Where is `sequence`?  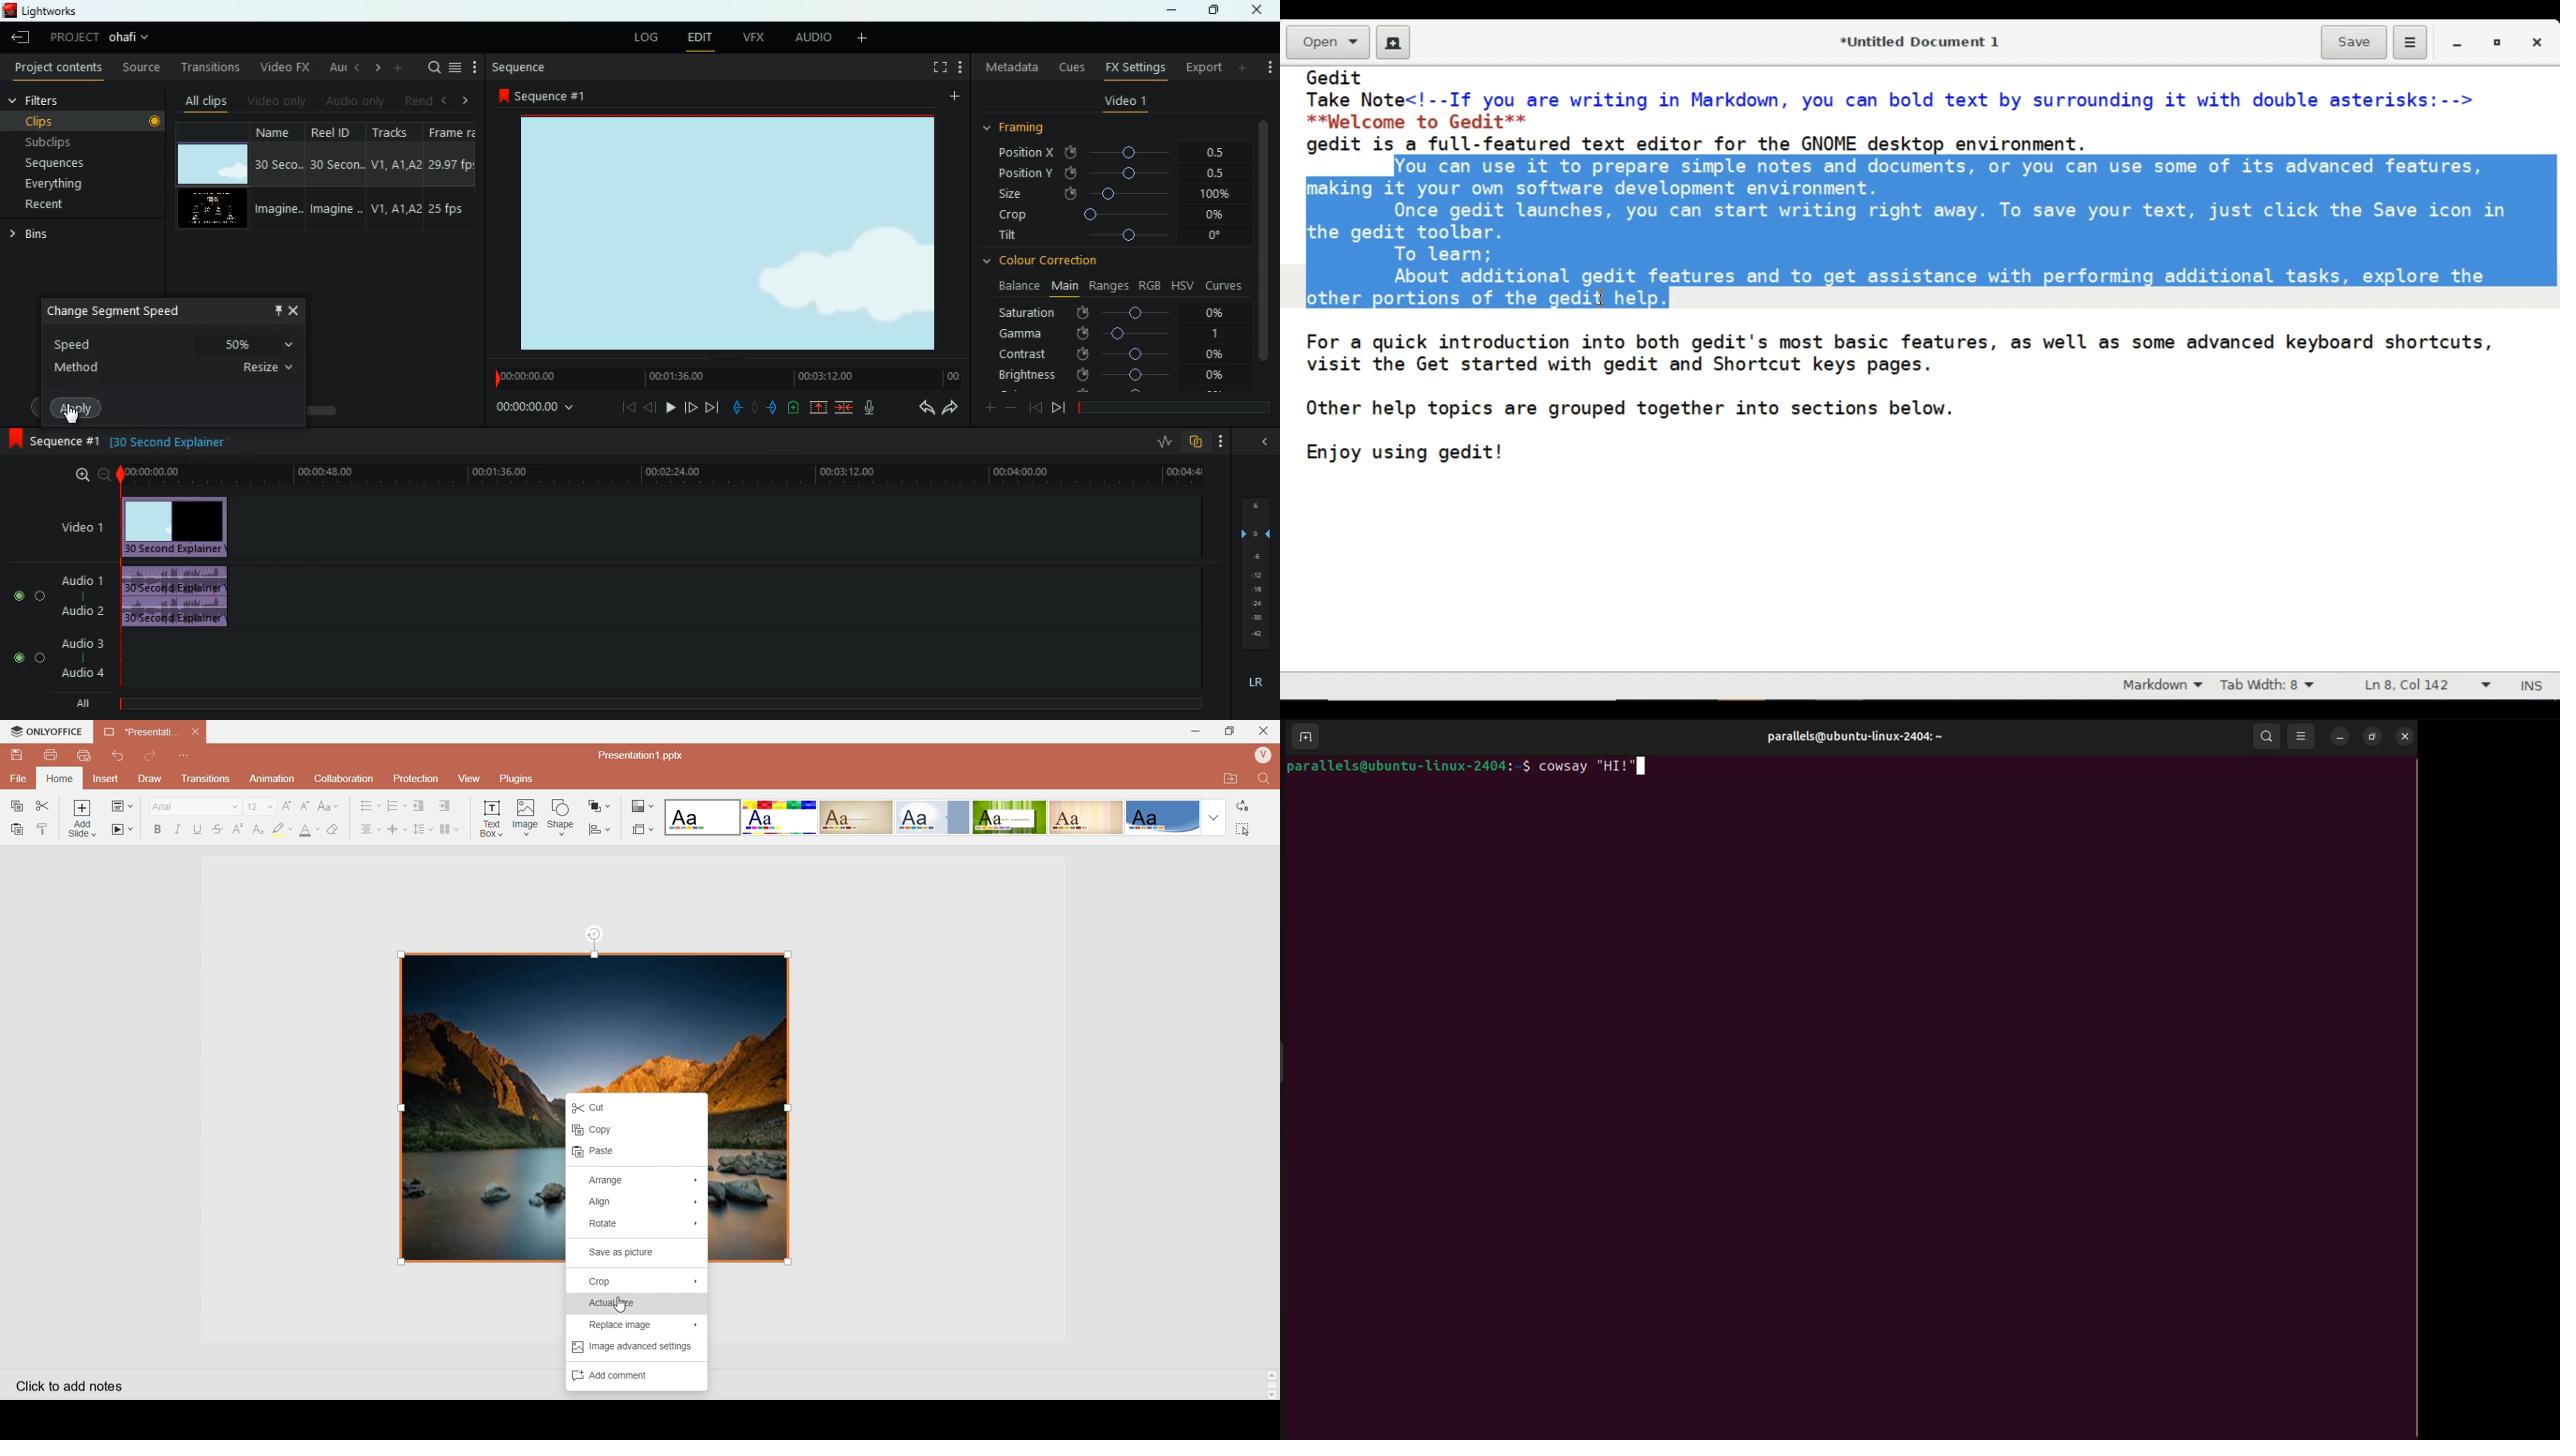
sequence is located at coordinates (51, 439).